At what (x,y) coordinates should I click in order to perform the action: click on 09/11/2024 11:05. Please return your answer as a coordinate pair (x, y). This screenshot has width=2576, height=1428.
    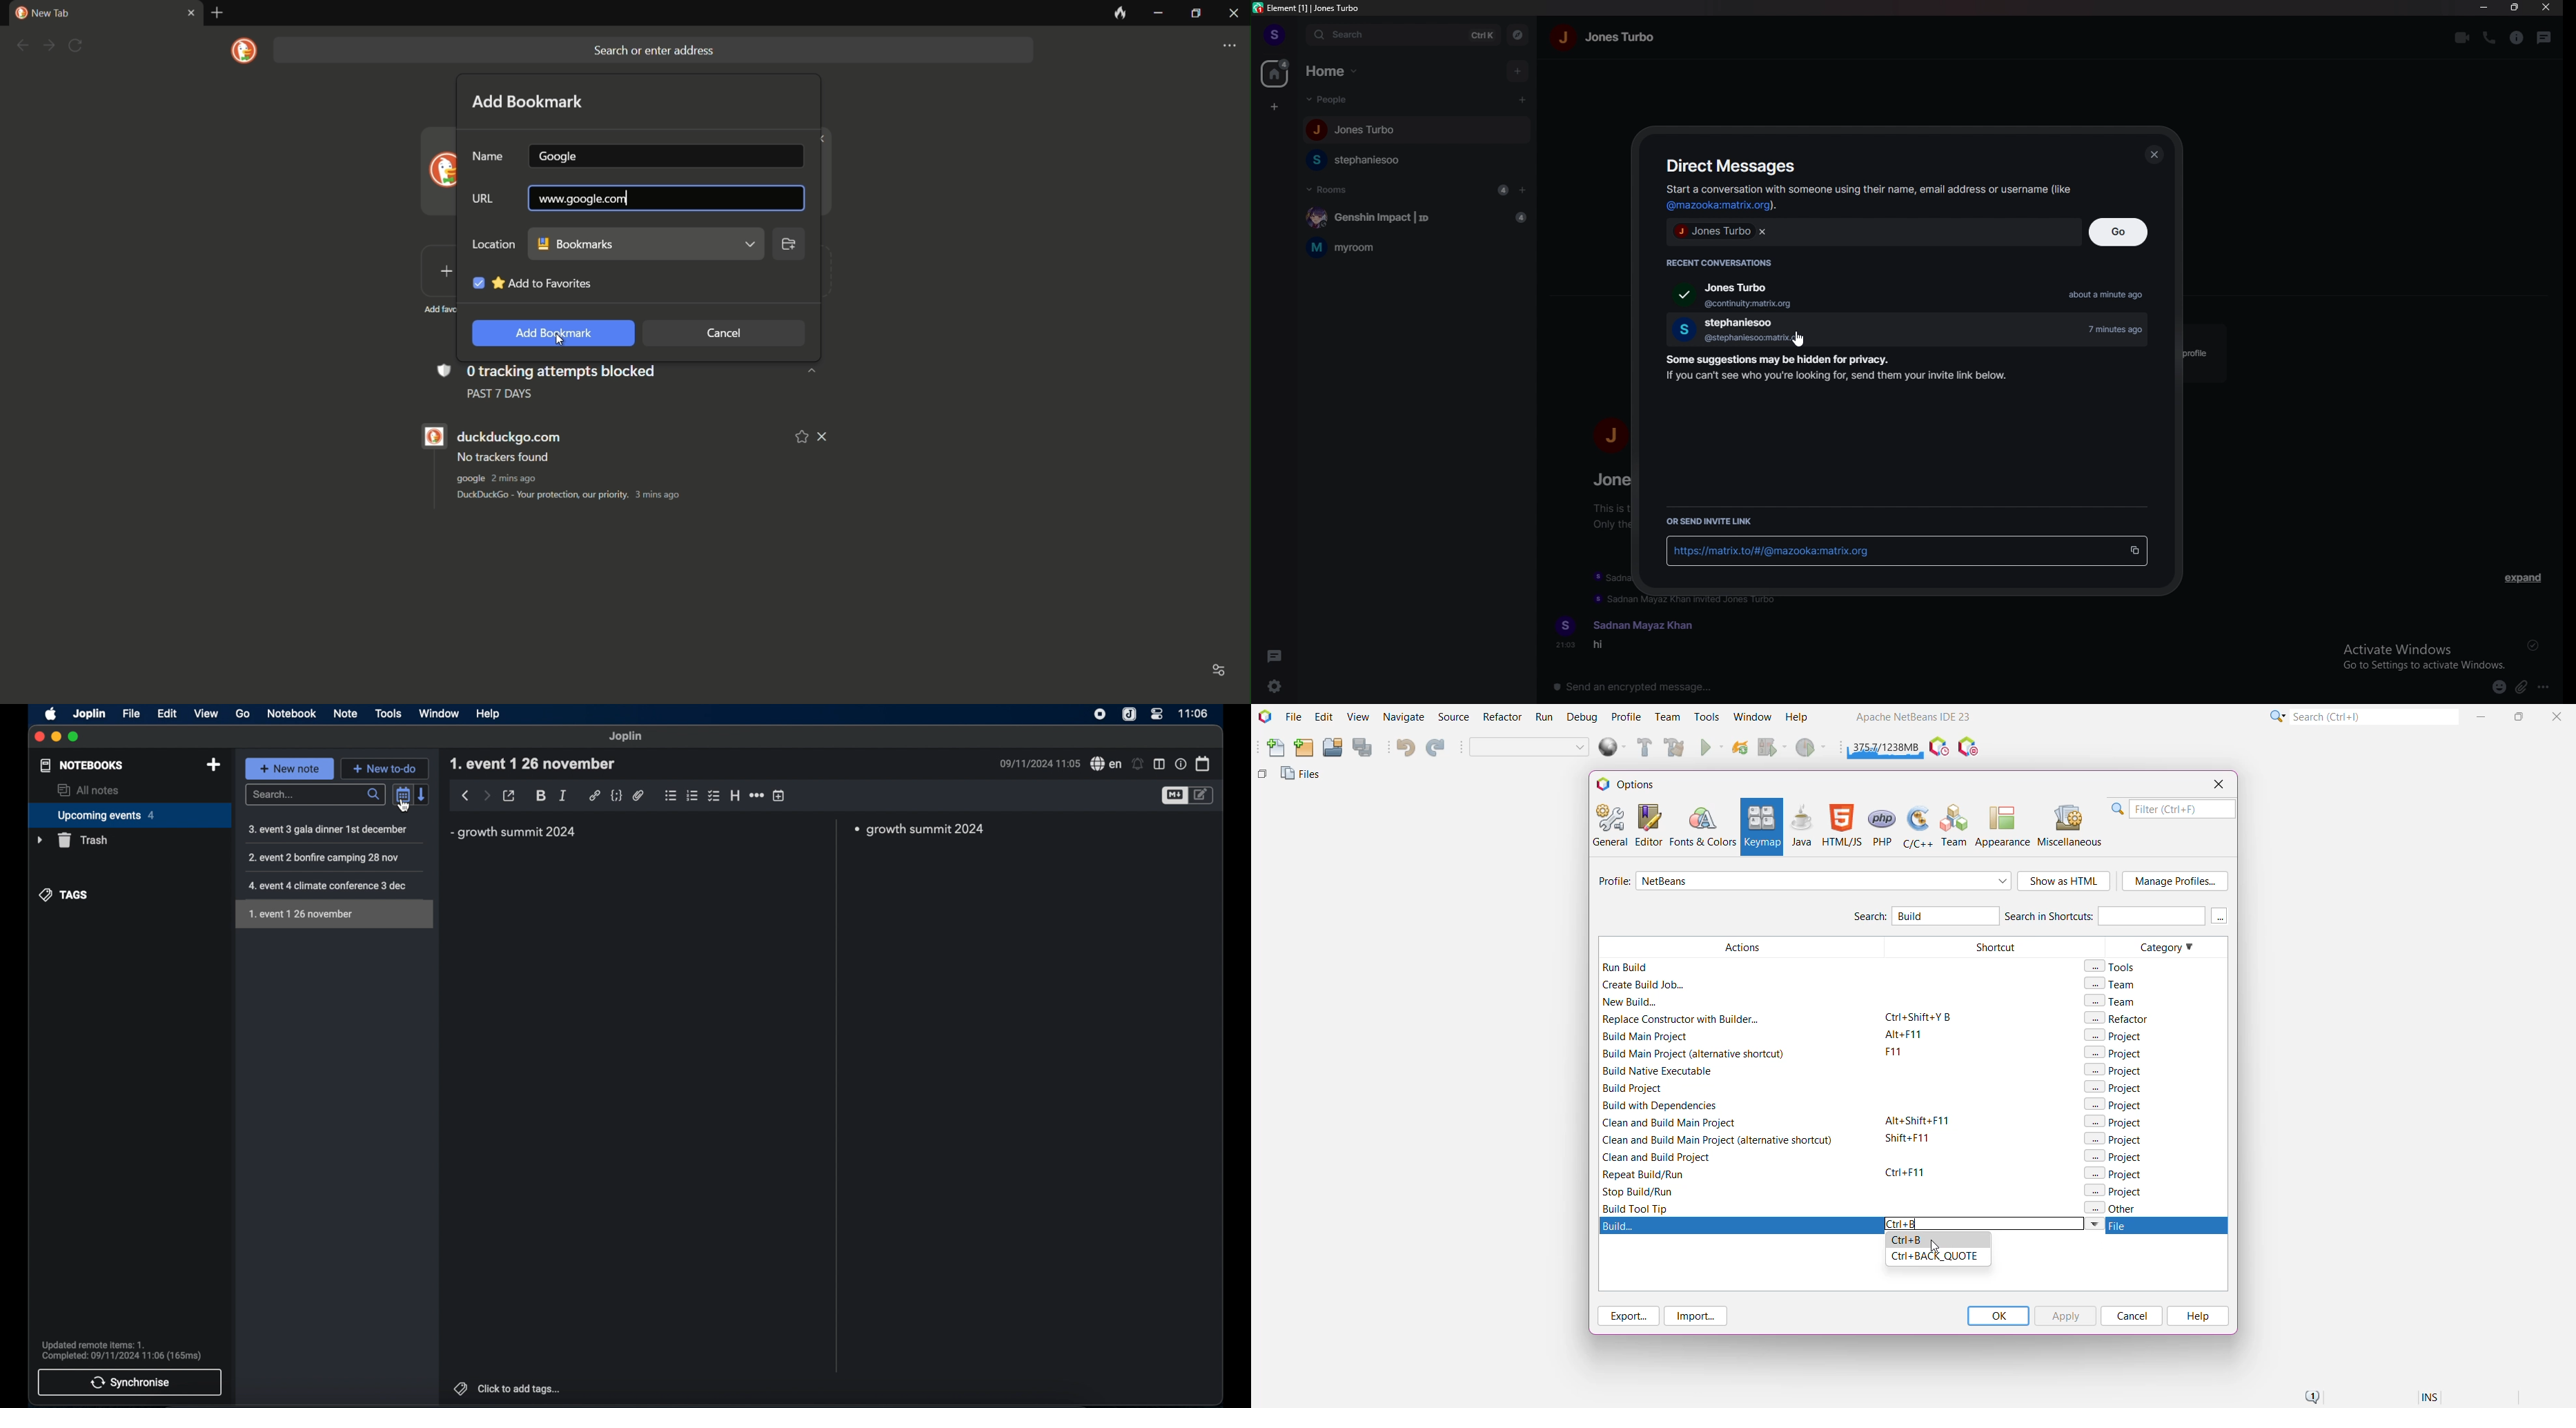
    Looking at the image, I should click on (1040, 763).